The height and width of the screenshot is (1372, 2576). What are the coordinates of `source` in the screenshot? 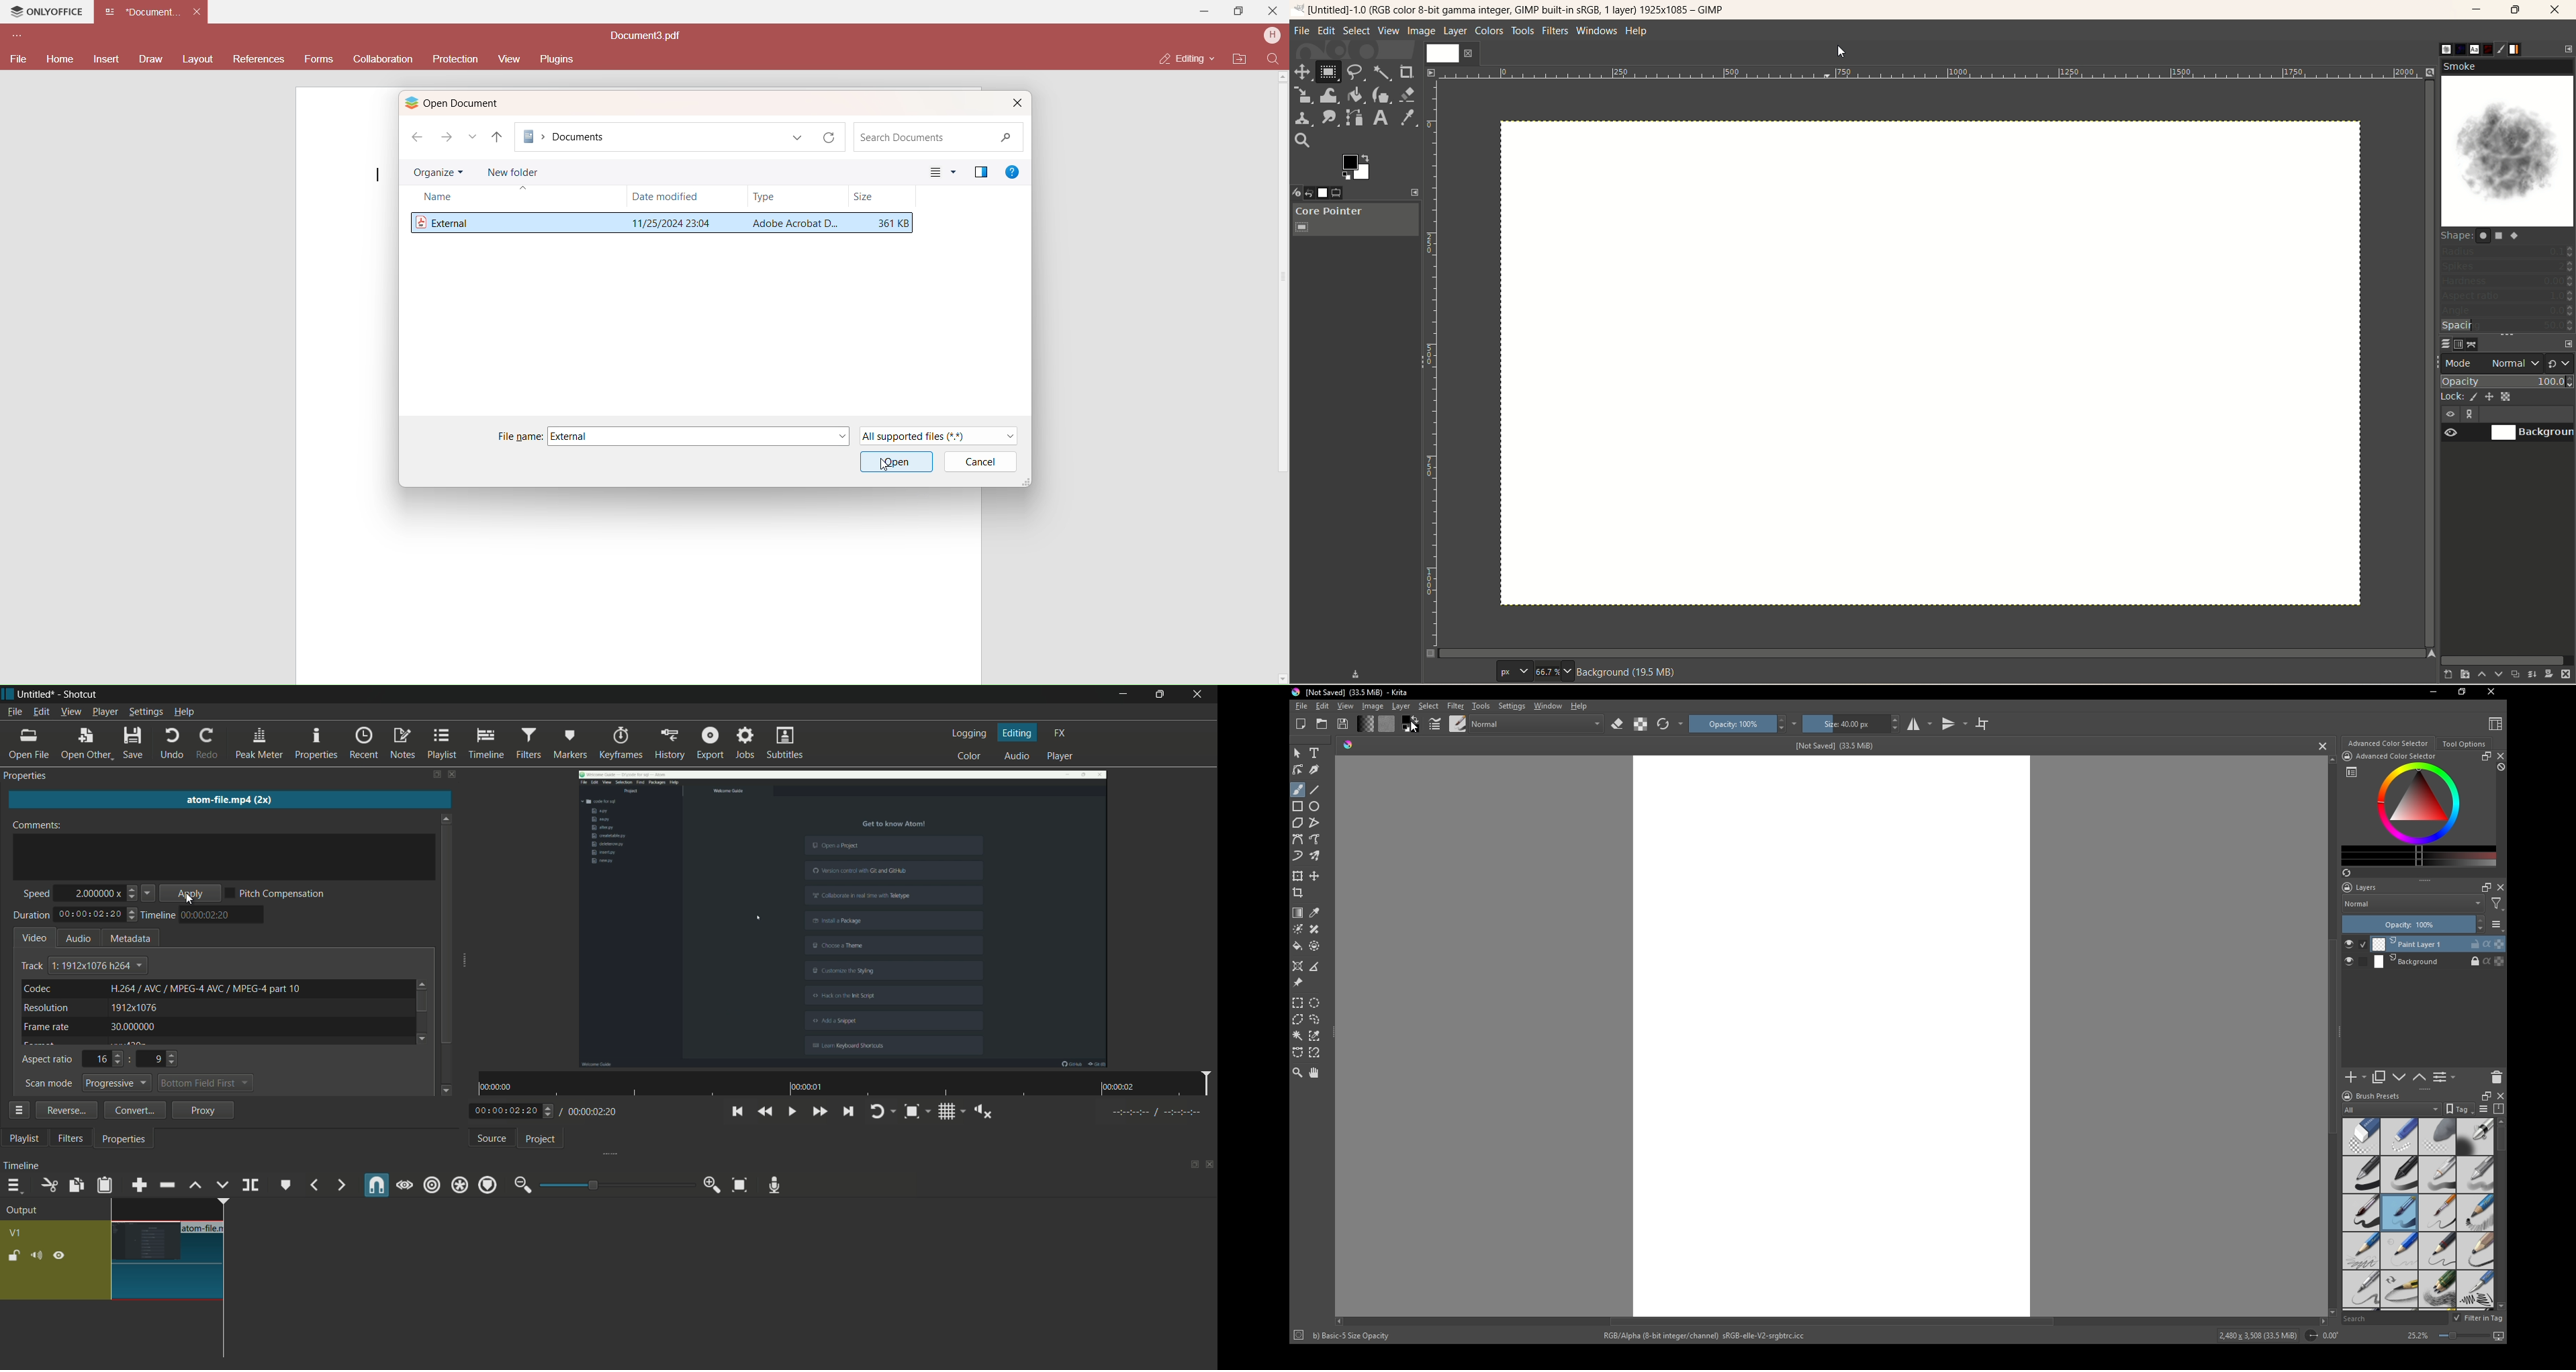 It's located at (493, 1138).